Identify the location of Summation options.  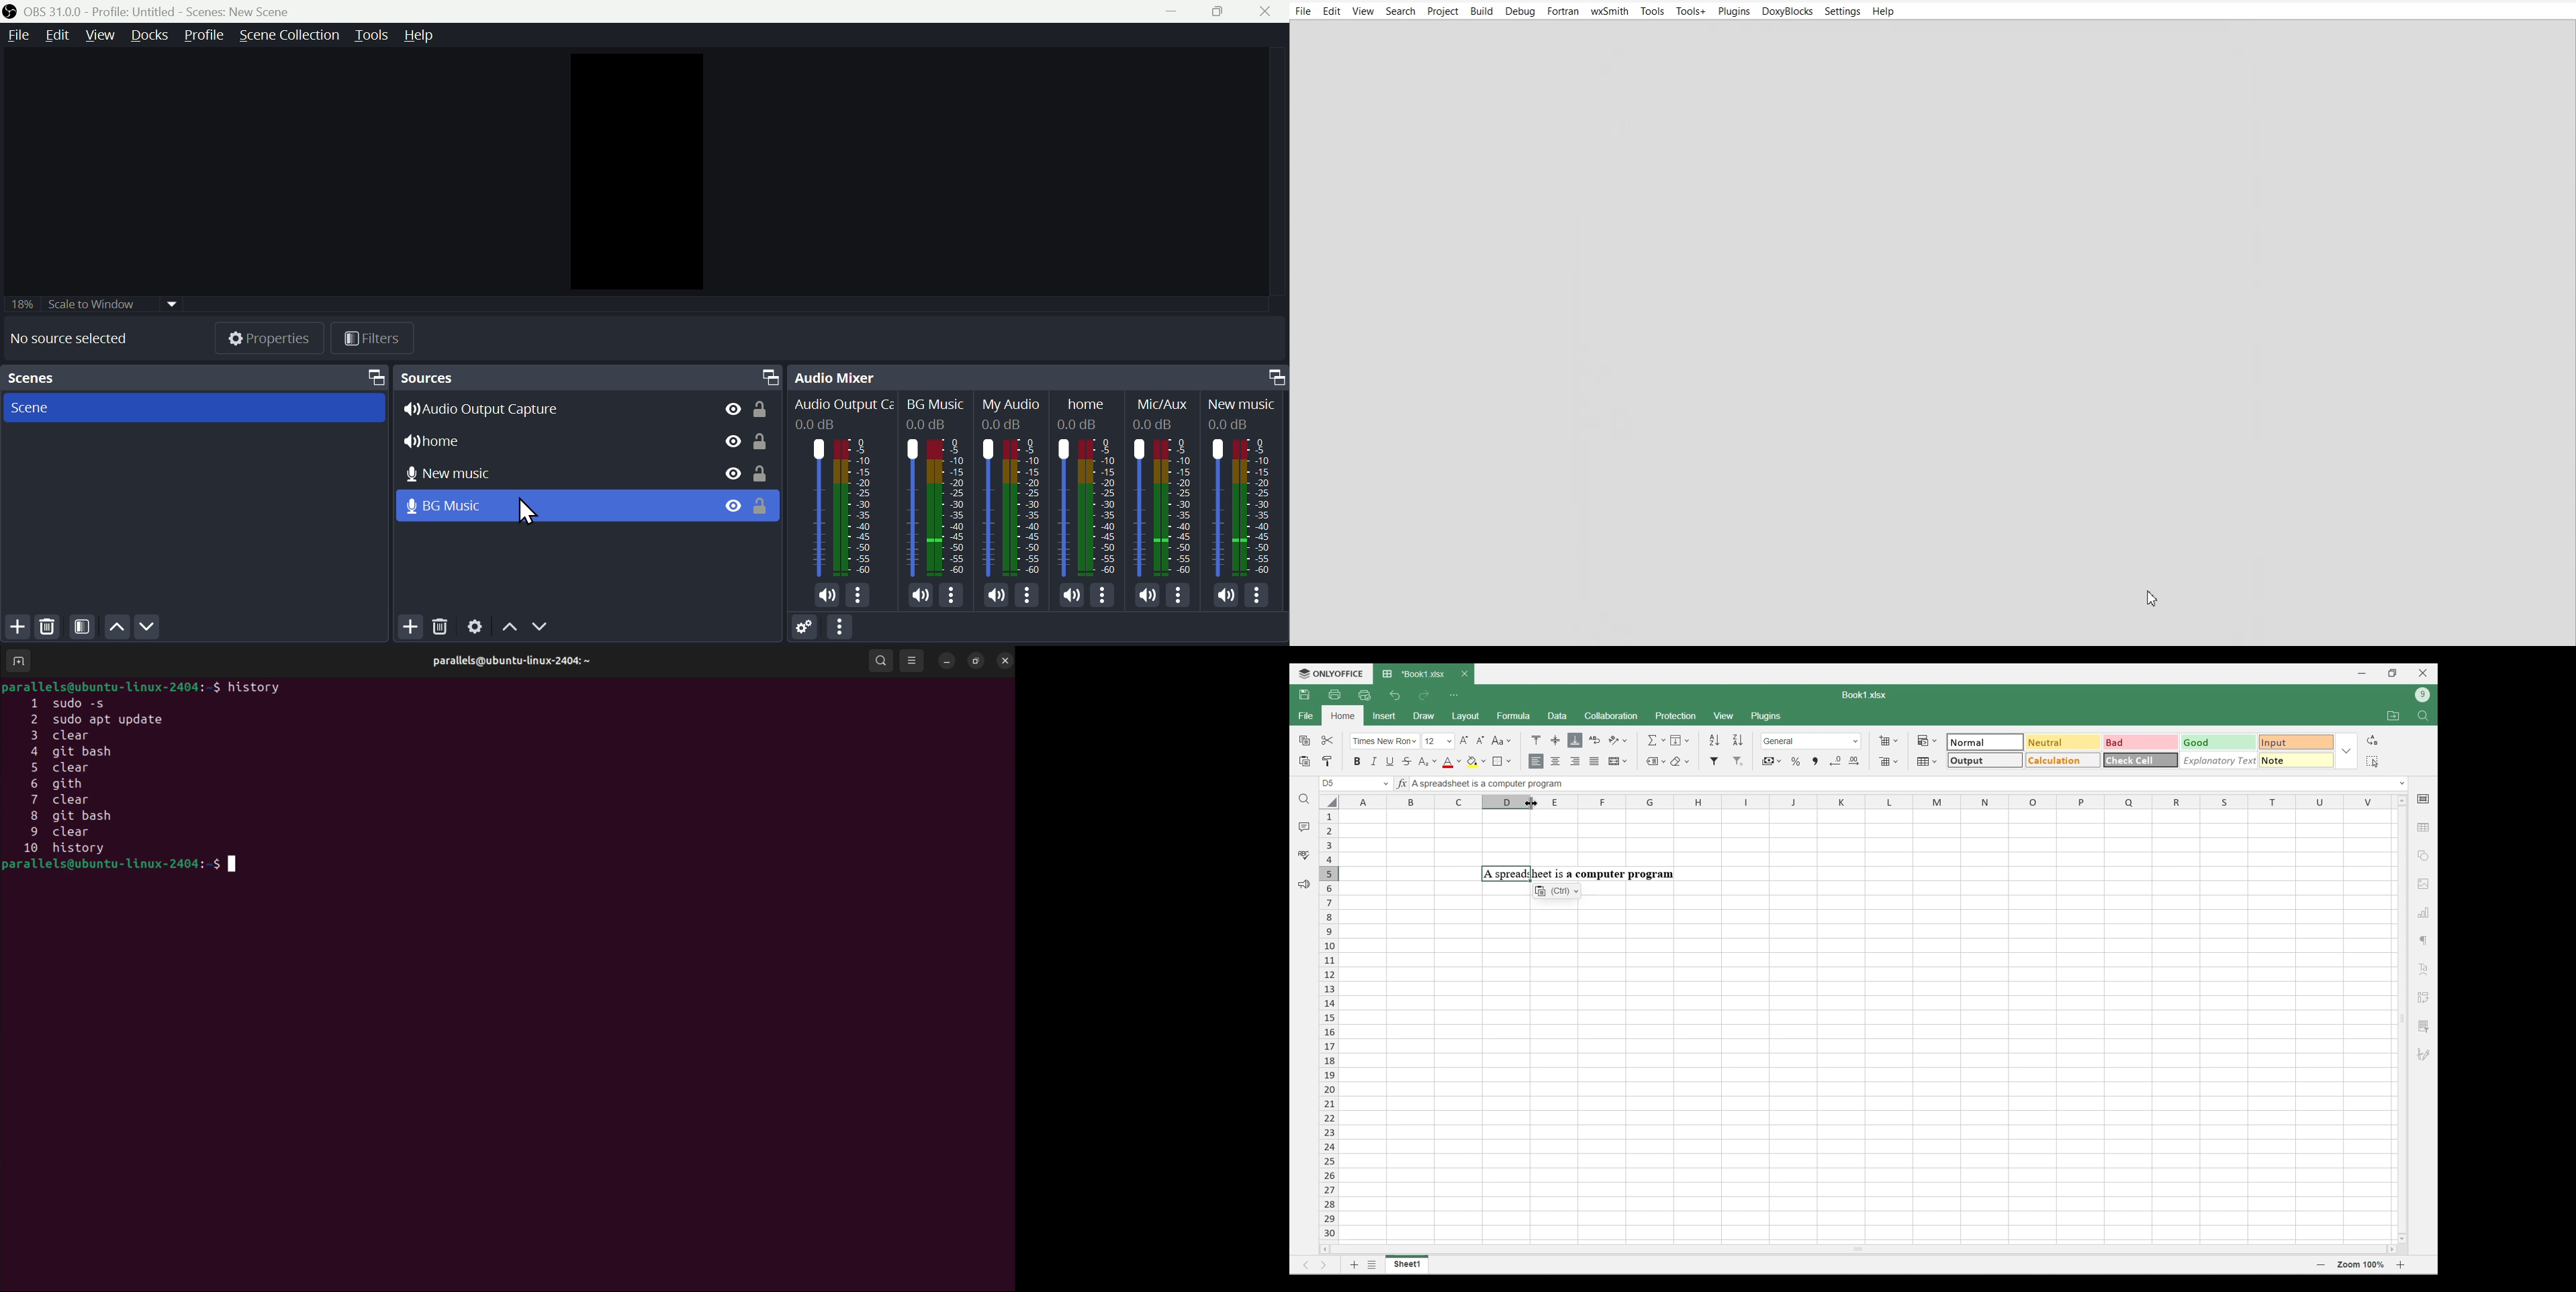
(1657, 740).